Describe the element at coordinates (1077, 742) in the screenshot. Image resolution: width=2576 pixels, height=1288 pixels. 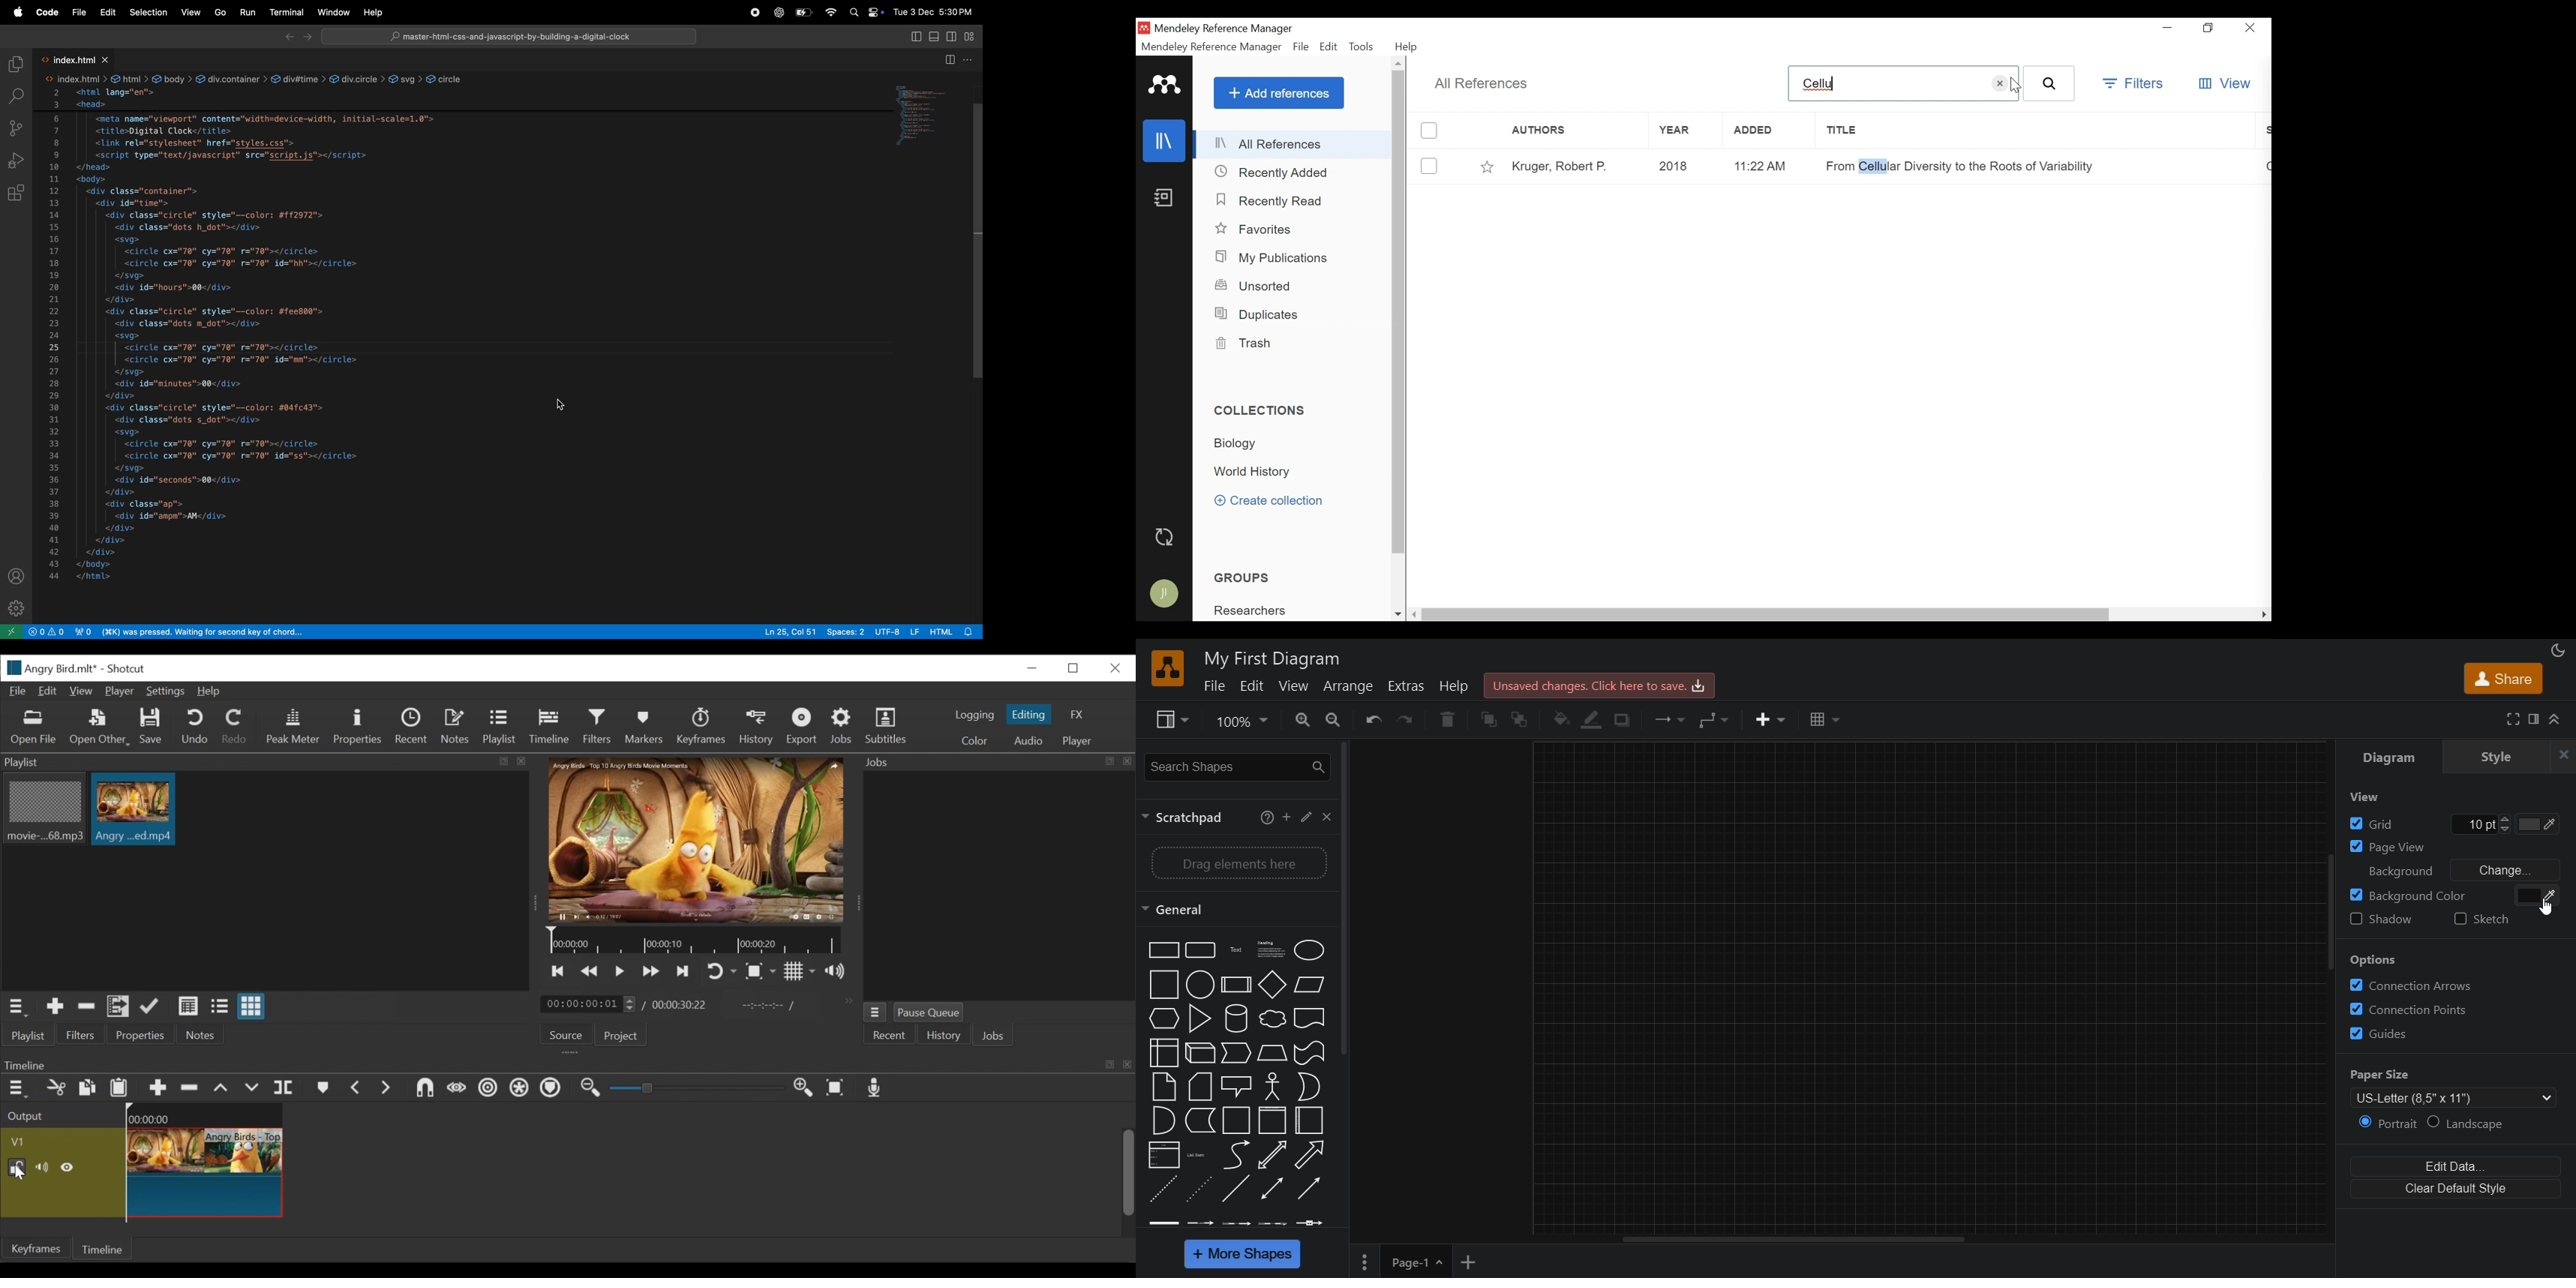
I see `Player` at that location.